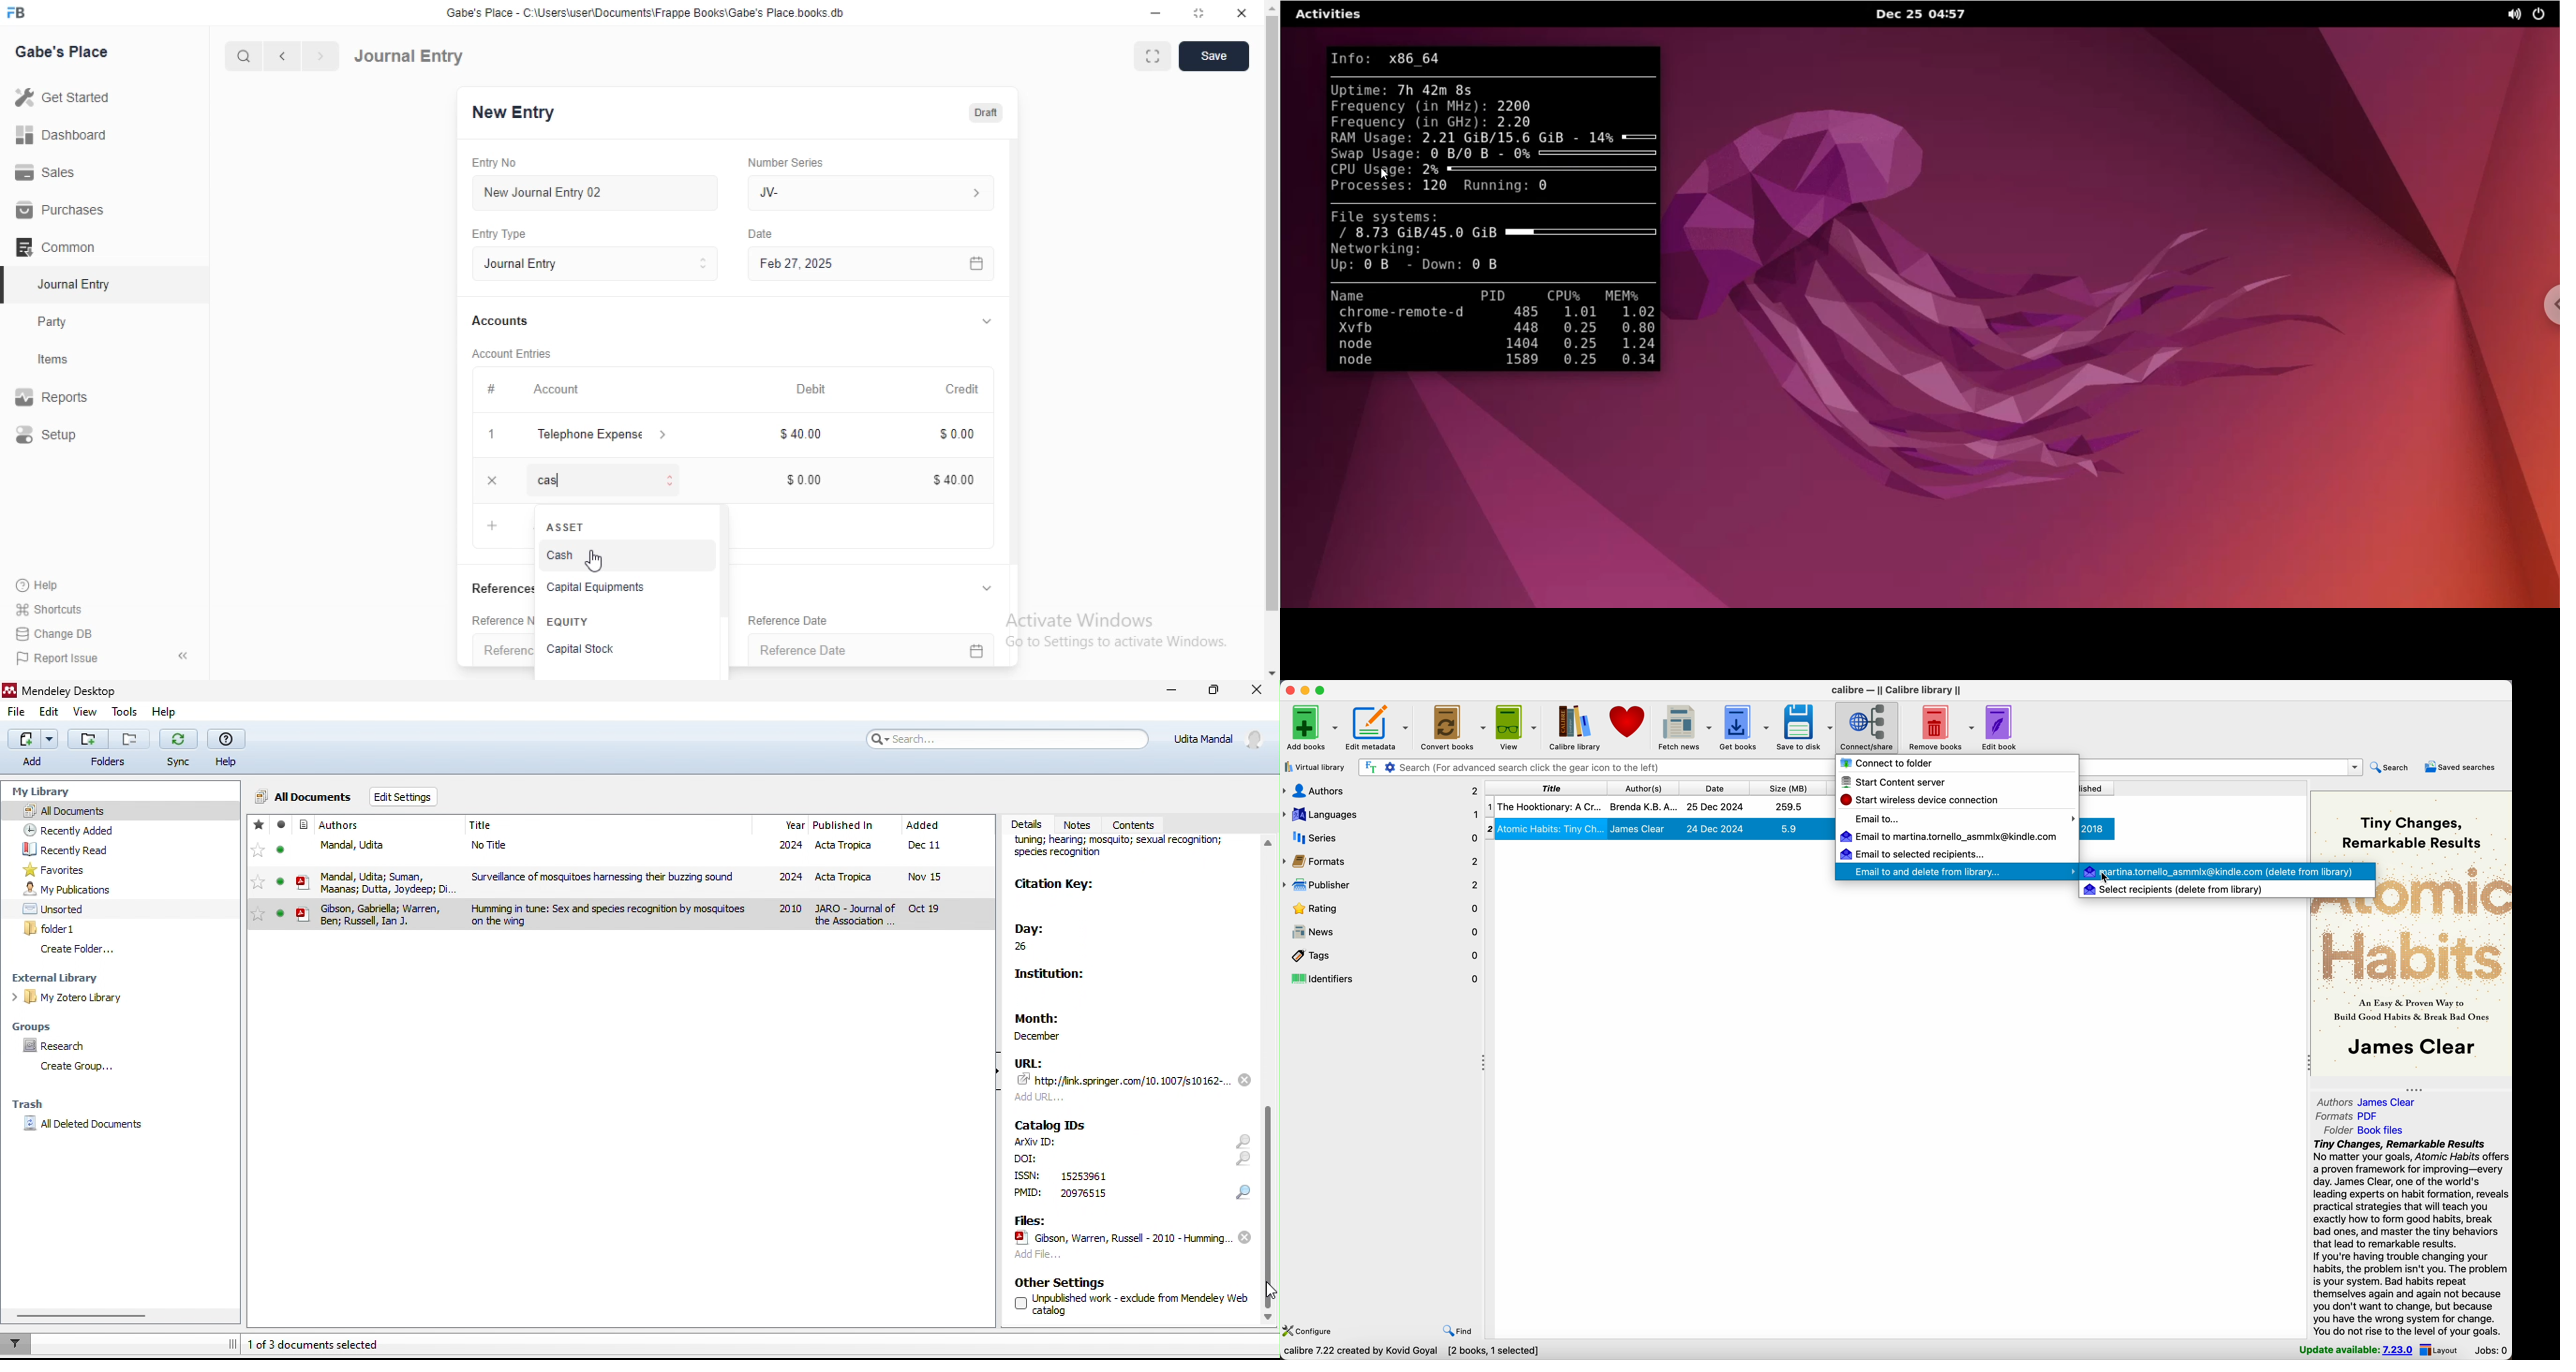 The image size is (2576, 1372). What do you see at coordinates (283, 57) in the screenshot?
I see `Previous` at bounding box center [283, 57].